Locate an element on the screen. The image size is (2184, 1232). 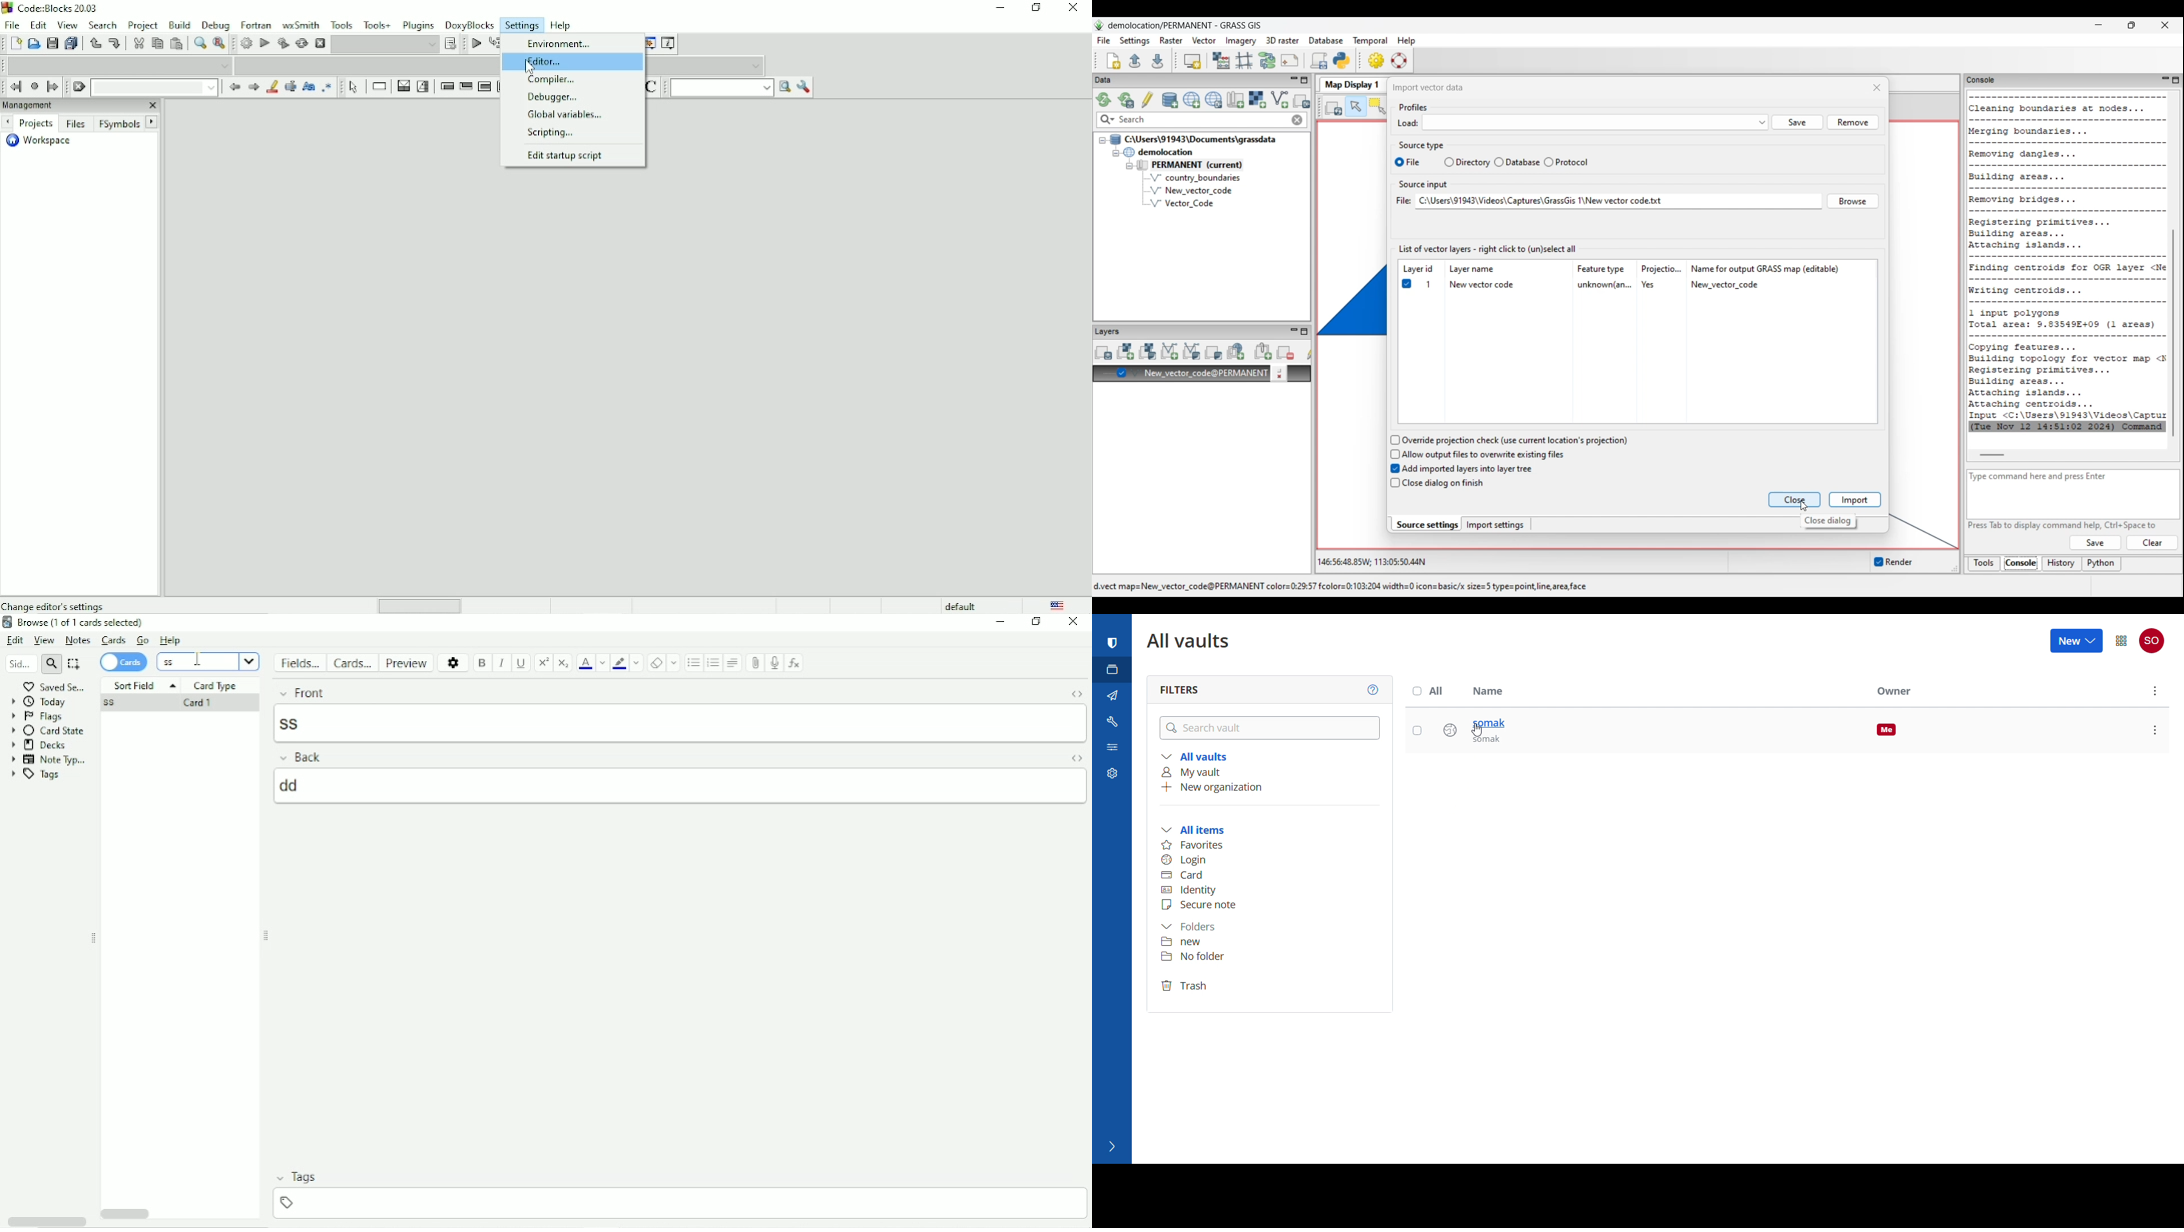
DoxyBlocks is located at coordinates (470, 25).